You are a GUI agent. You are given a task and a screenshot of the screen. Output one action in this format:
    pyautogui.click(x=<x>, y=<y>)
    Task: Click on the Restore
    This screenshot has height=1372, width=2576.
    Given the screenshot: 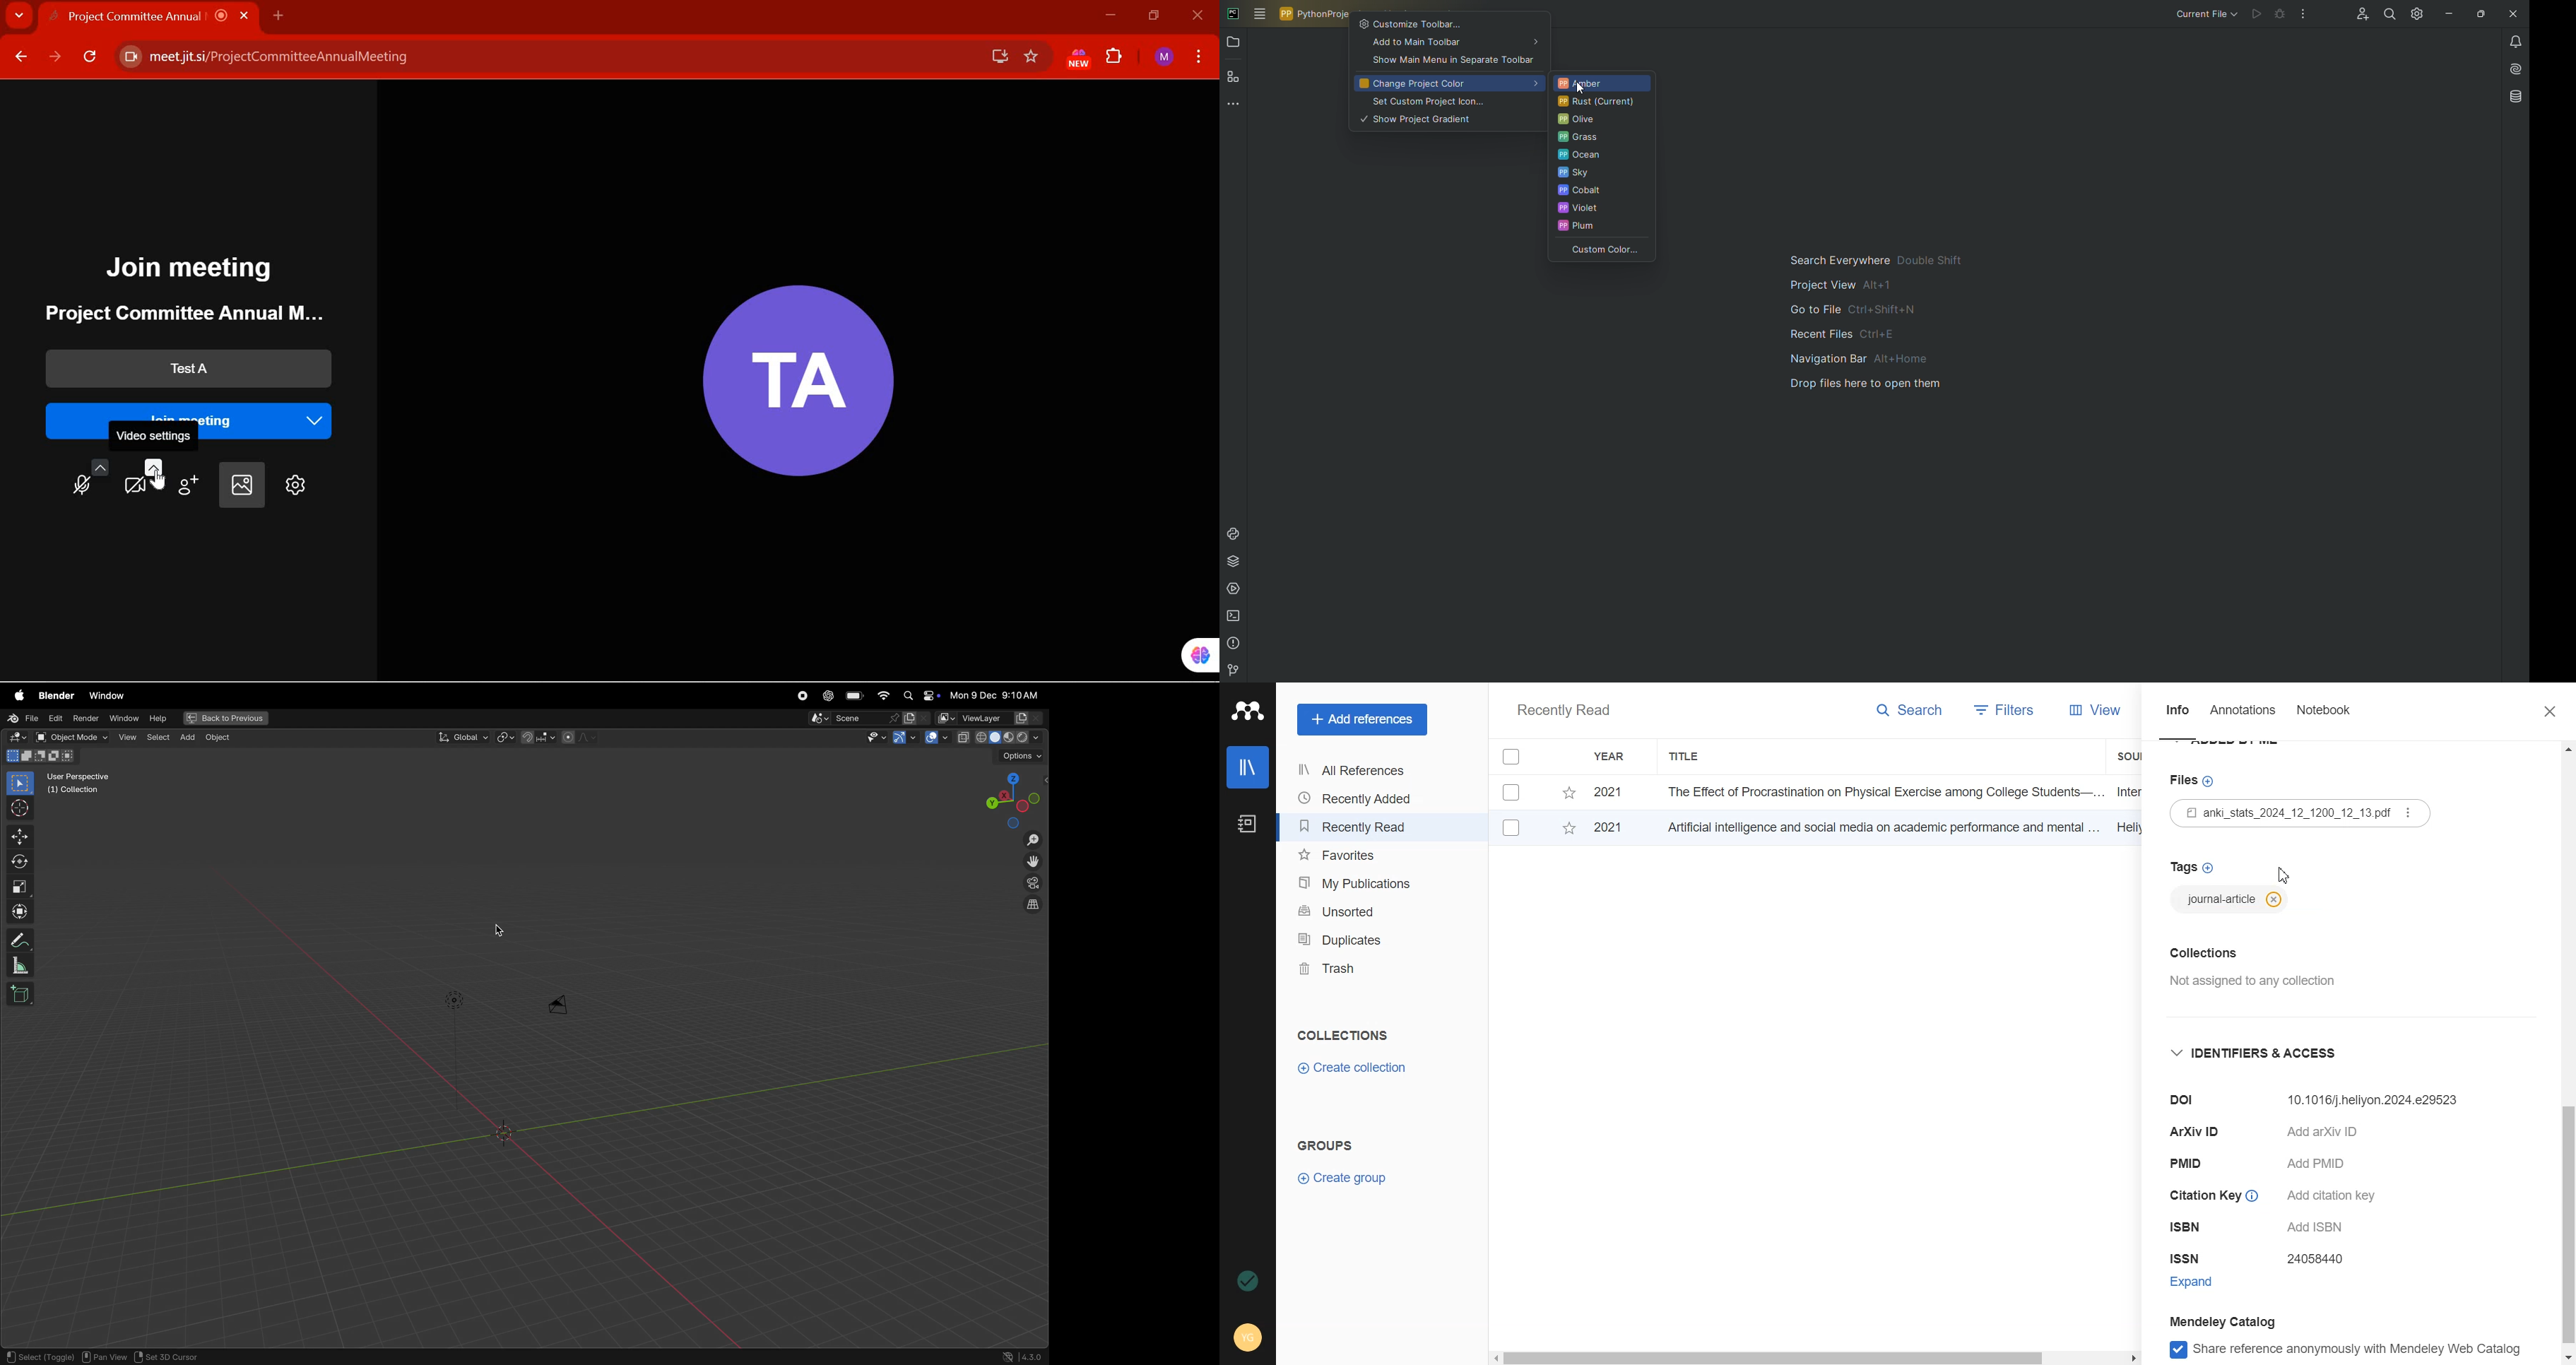 What is the action you would take?
    pyautogui.click(x=2479, y=13)
    